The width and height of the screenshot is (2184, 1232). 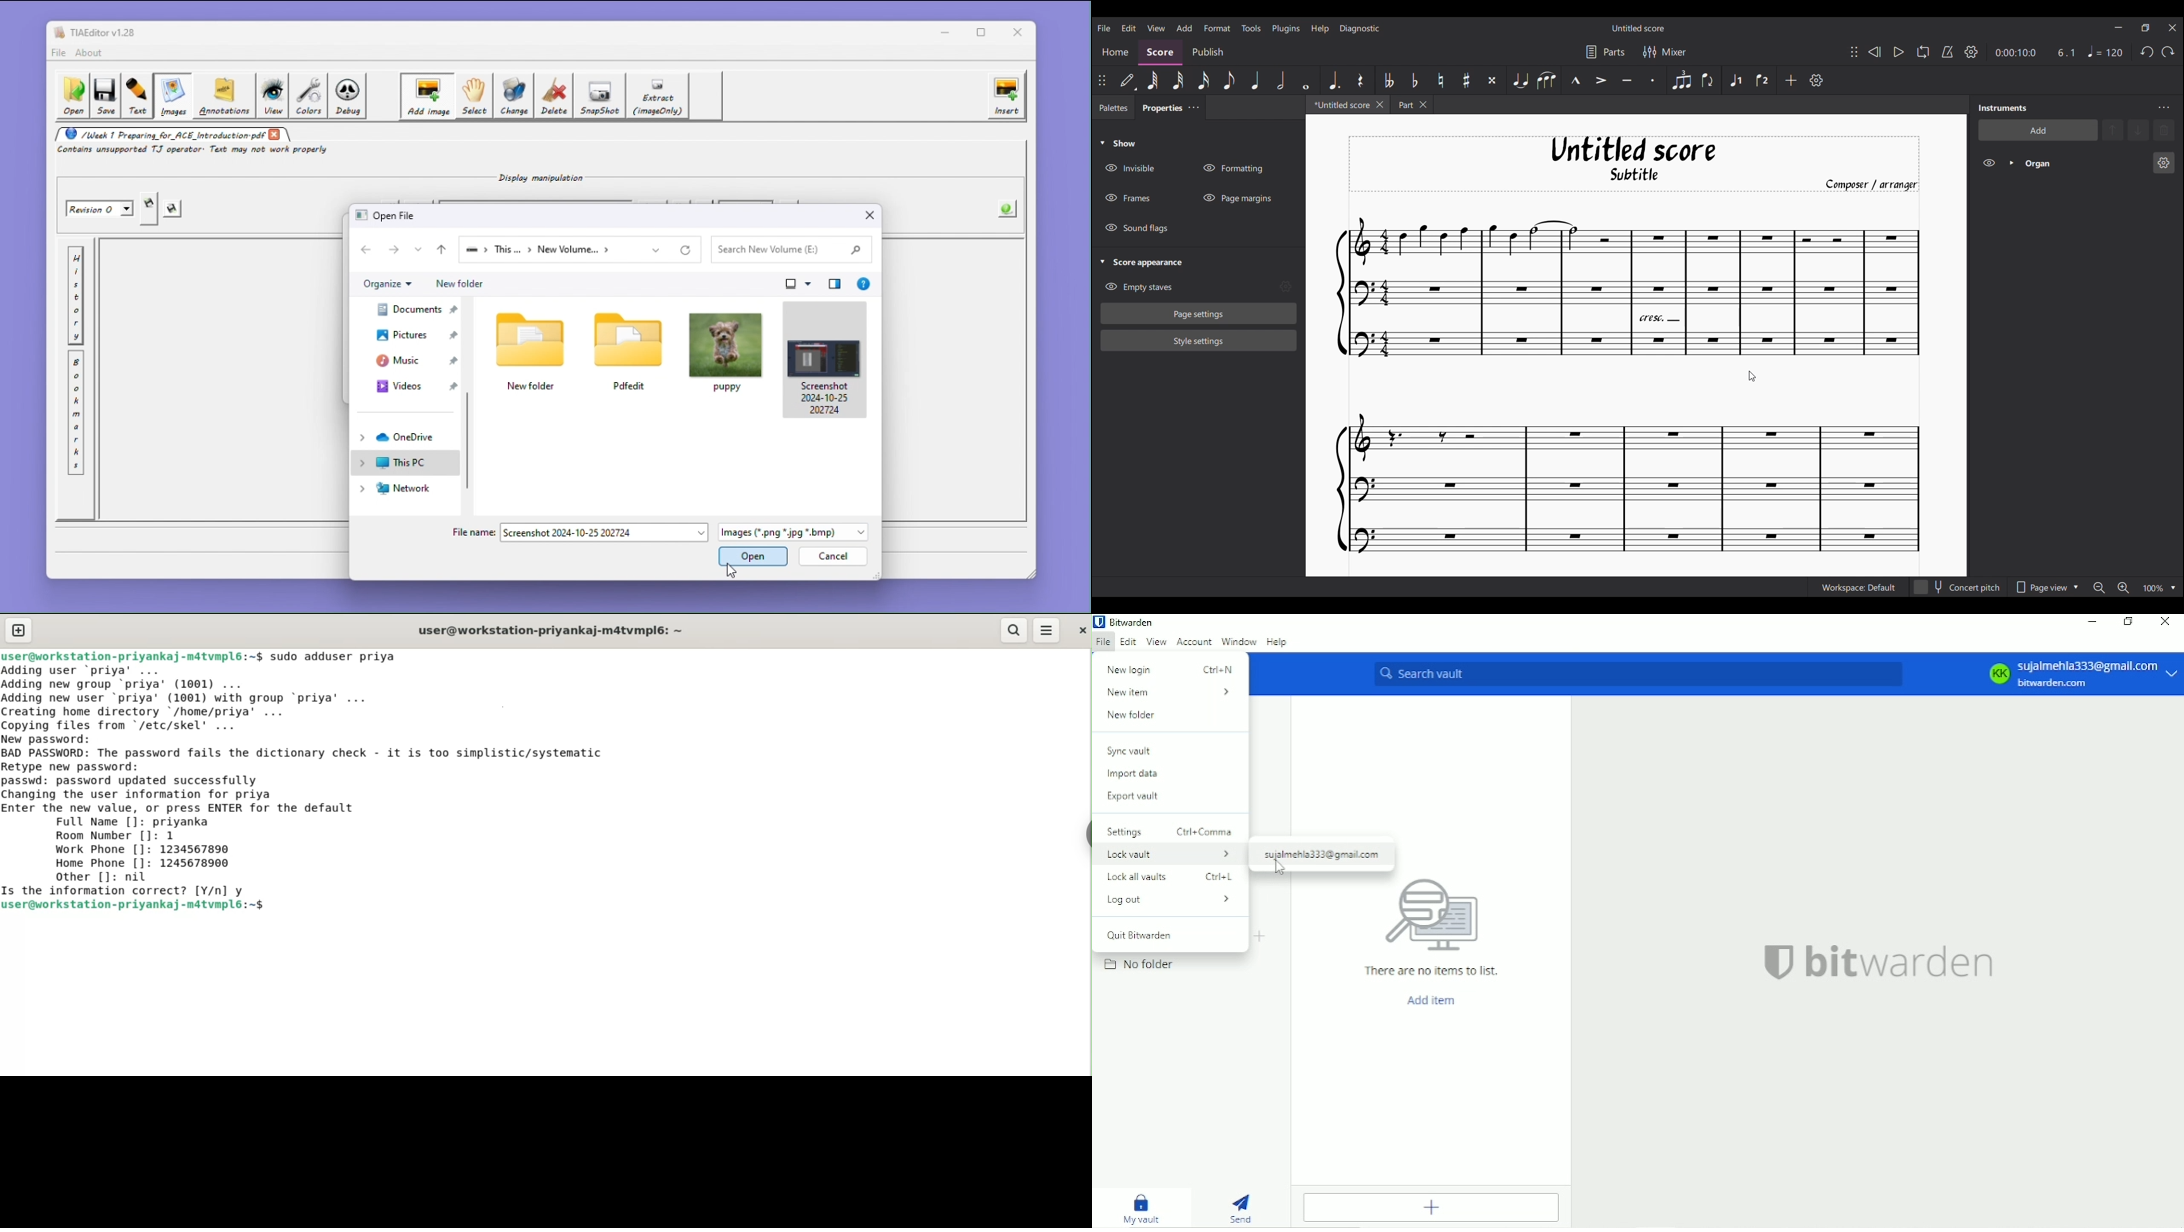 What do you see at coordinates (404, 437) in the screenshot?
I see `OneDrive` at bounding box center [404, 437].